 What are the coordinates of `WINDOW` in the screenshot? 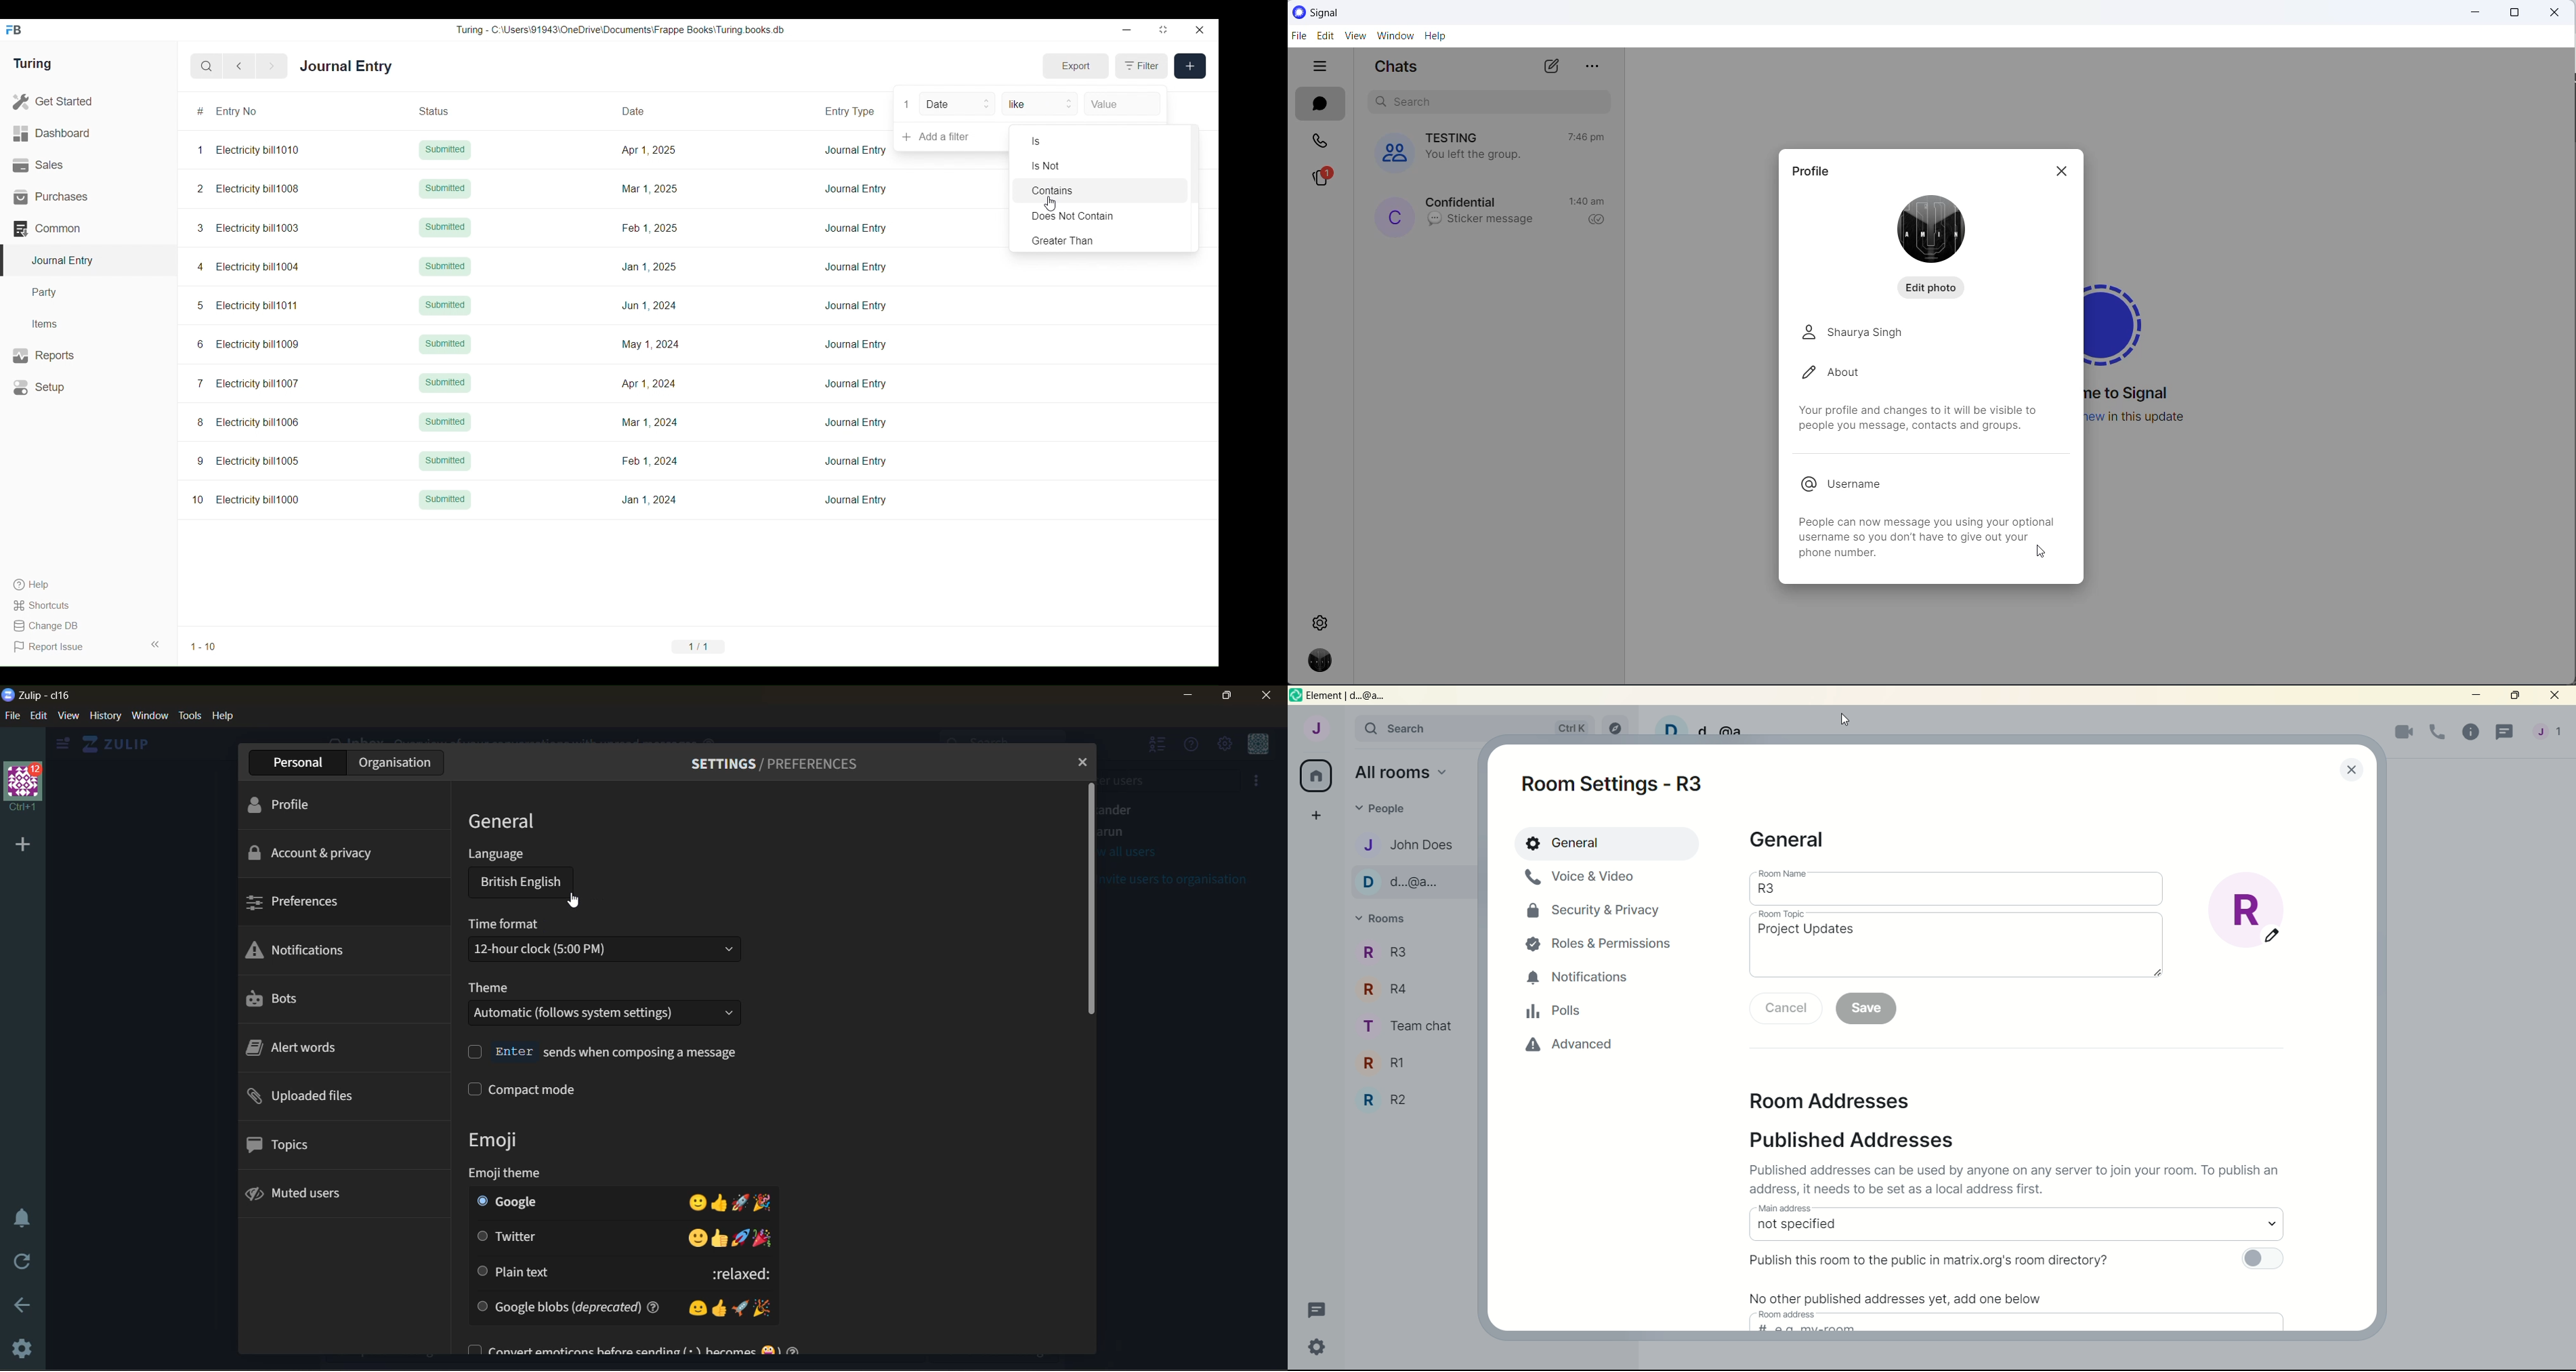 It's located at (1395, 36).